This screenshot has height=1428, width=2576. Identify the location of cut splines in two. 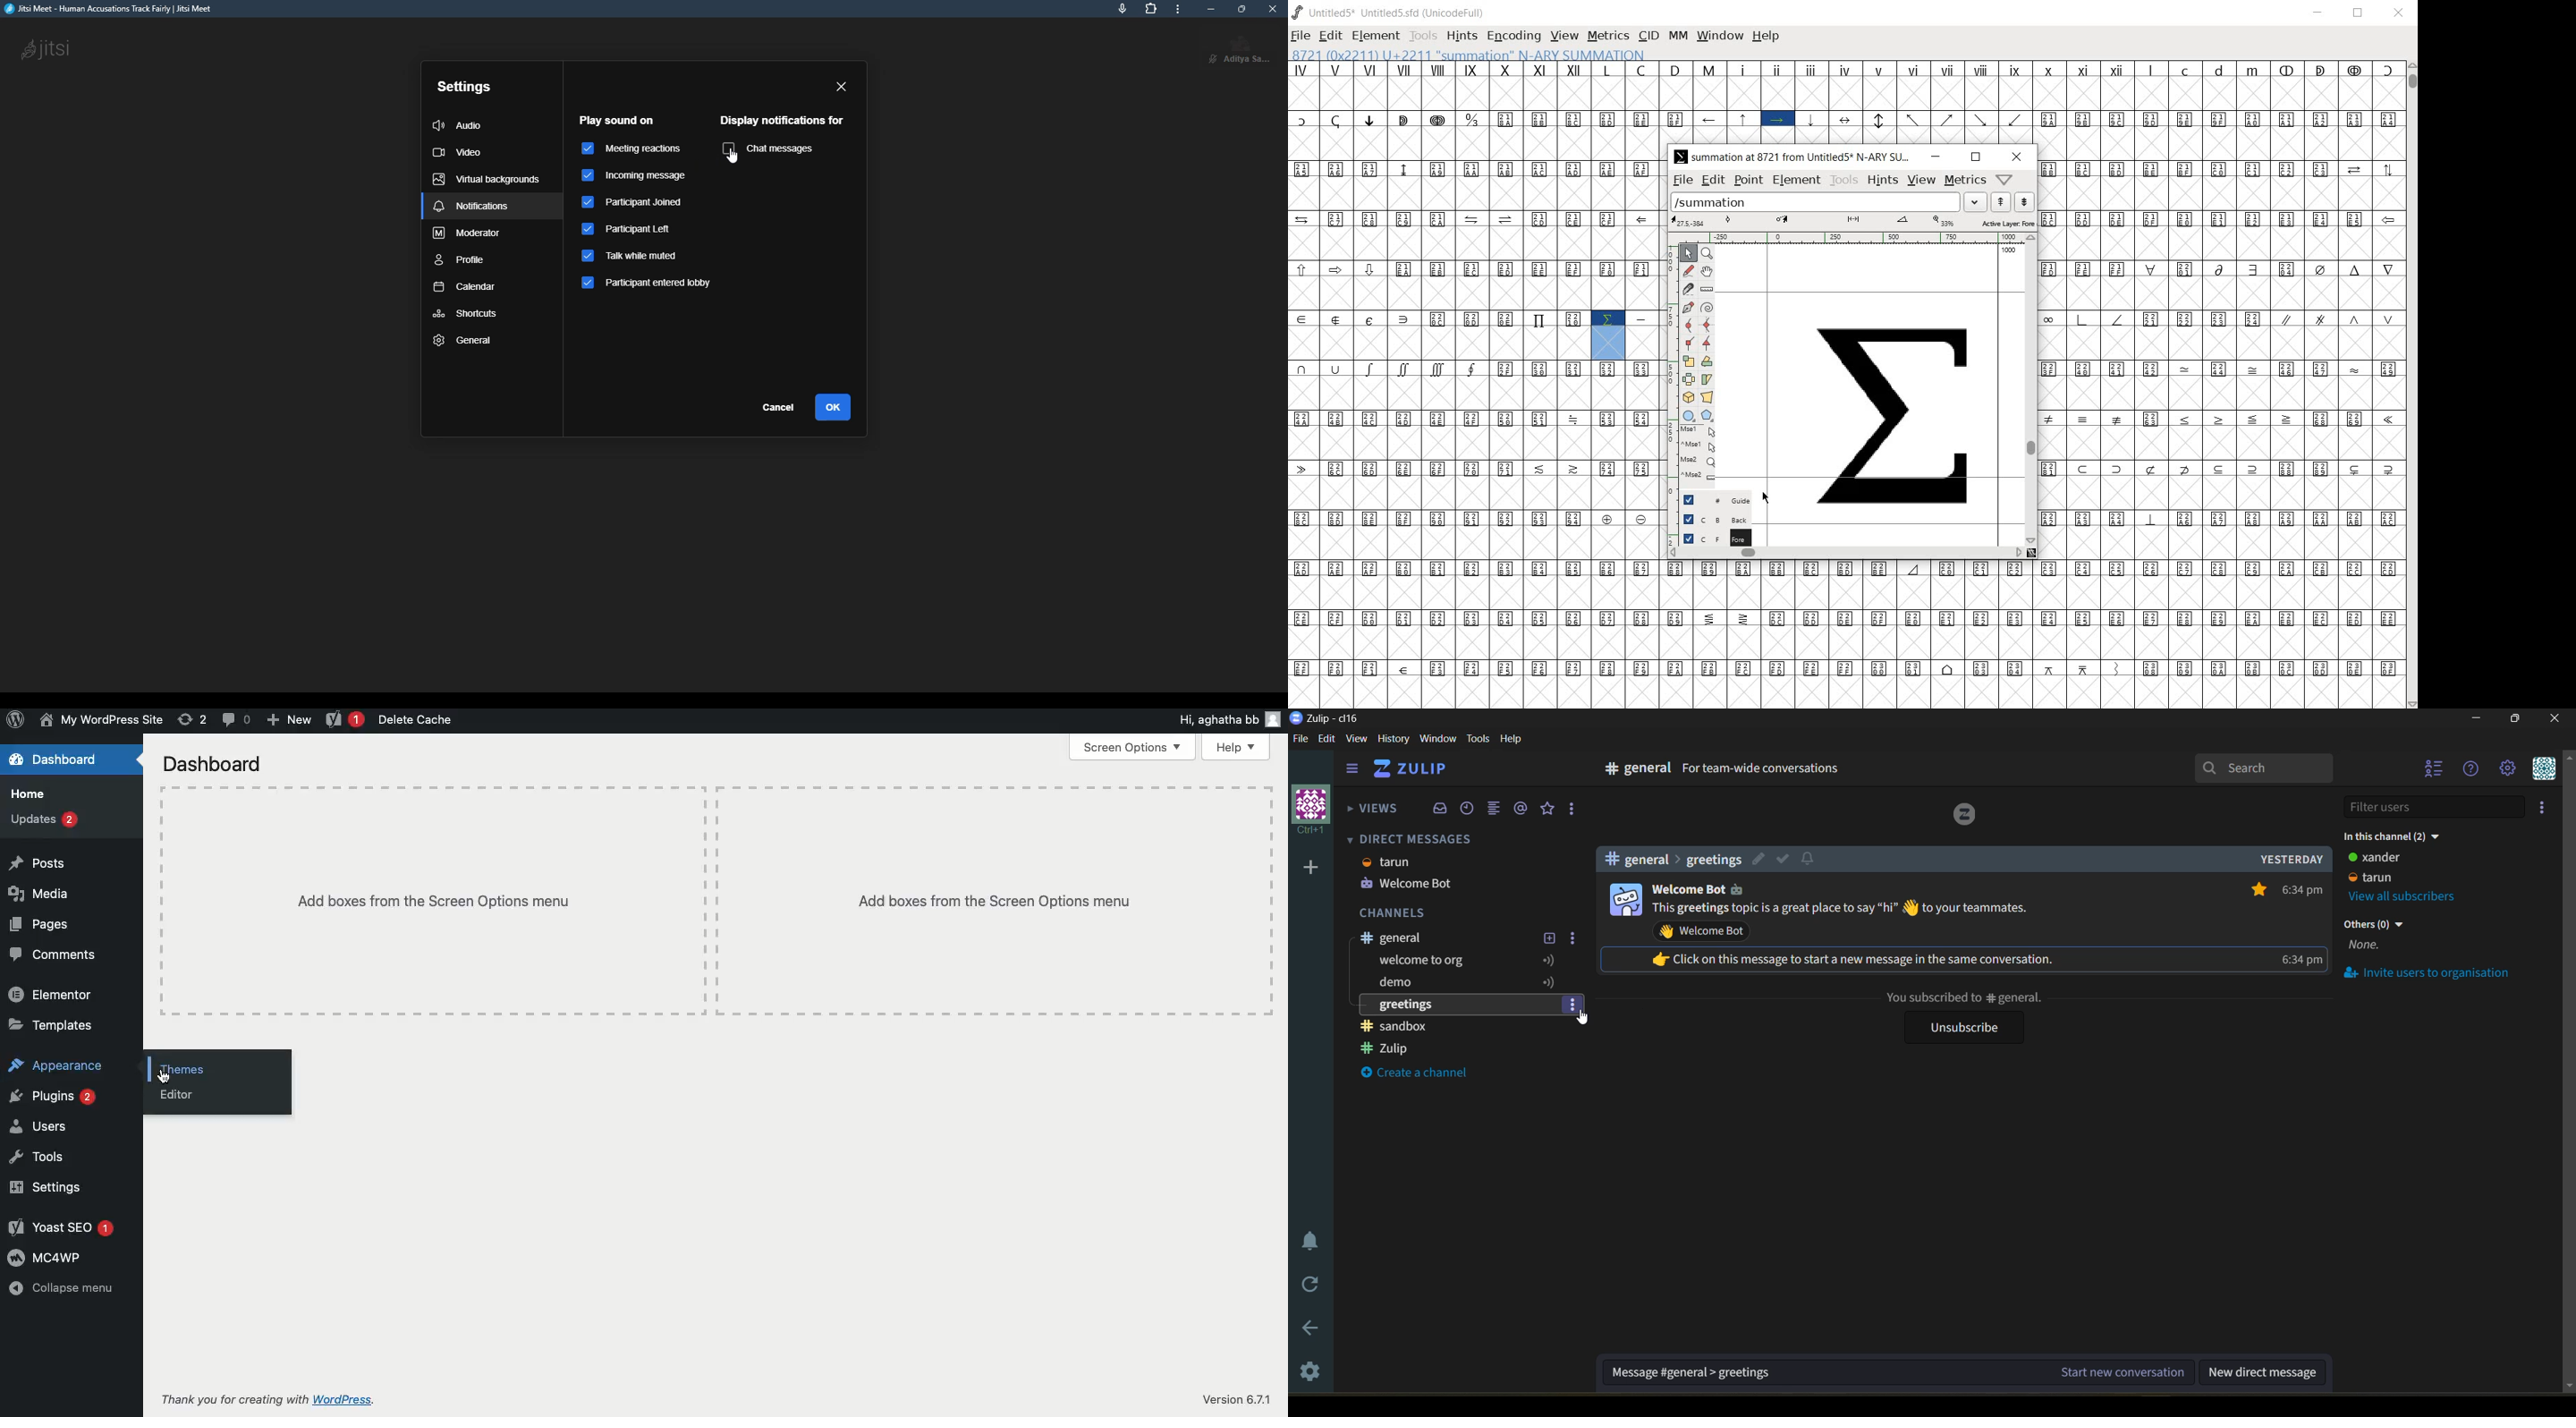
(1687, 288).